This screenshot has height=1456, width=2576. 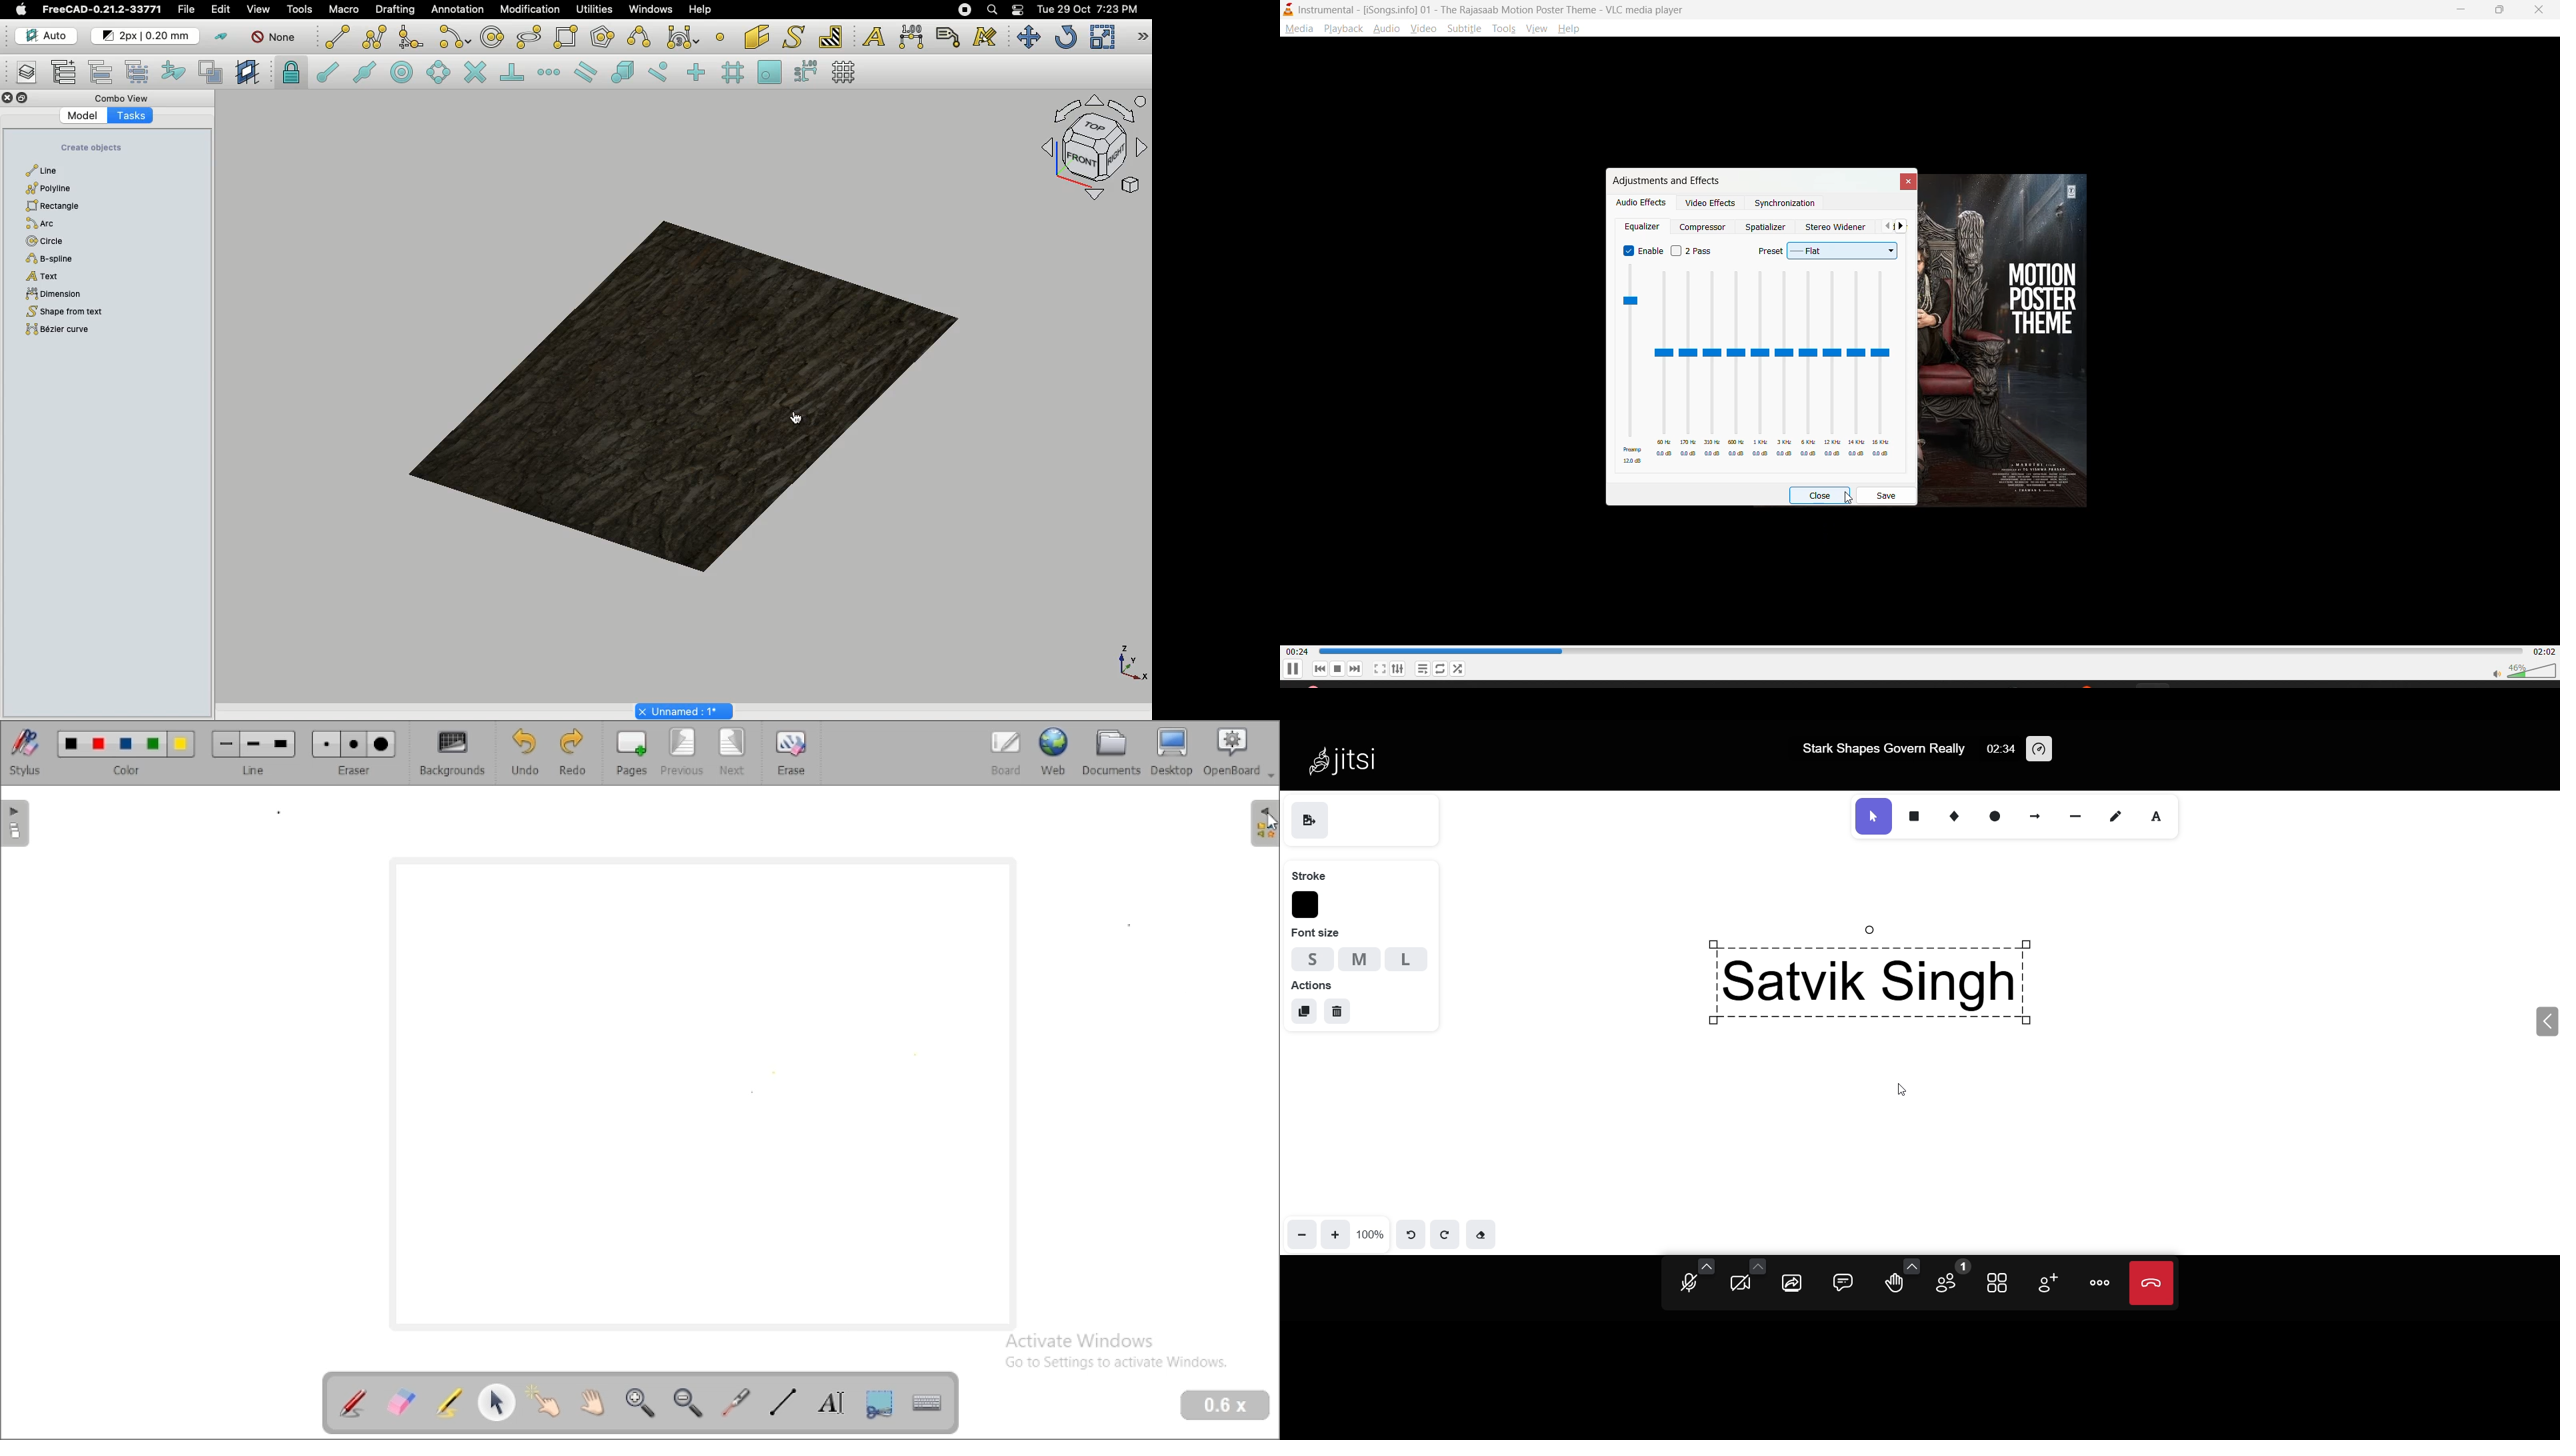 I want to click on Apple logo, so click(x=21, y=9).